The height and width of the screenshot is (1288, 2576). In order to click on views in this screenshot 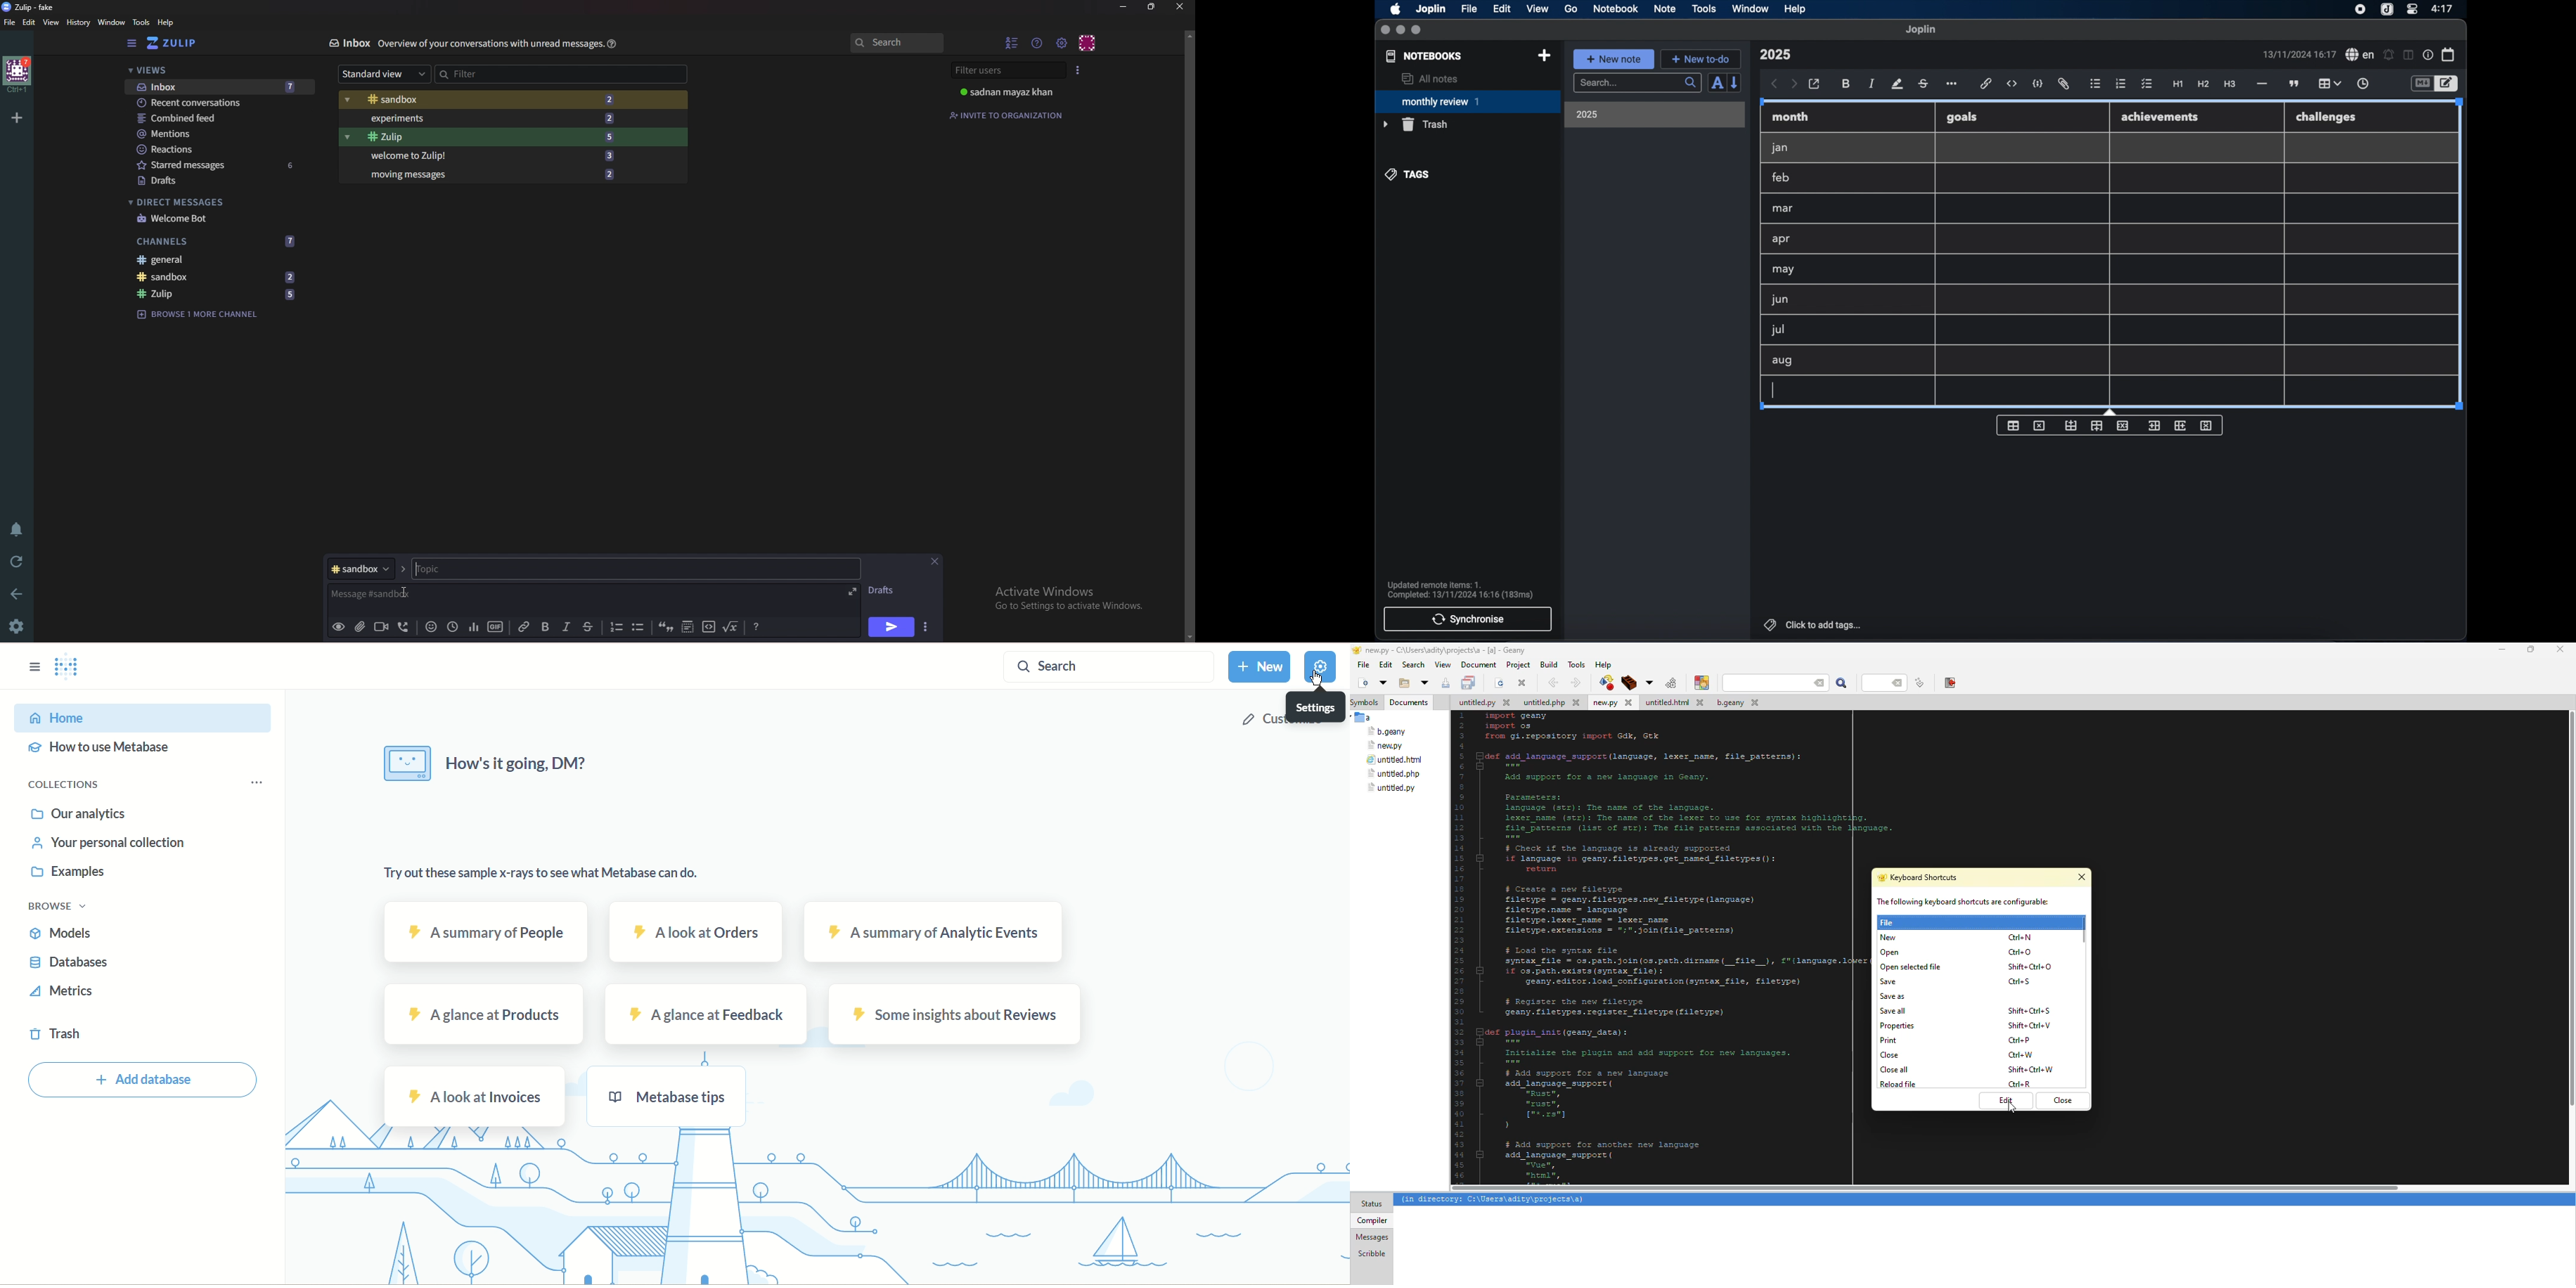, I will do `click(219, 71)`.